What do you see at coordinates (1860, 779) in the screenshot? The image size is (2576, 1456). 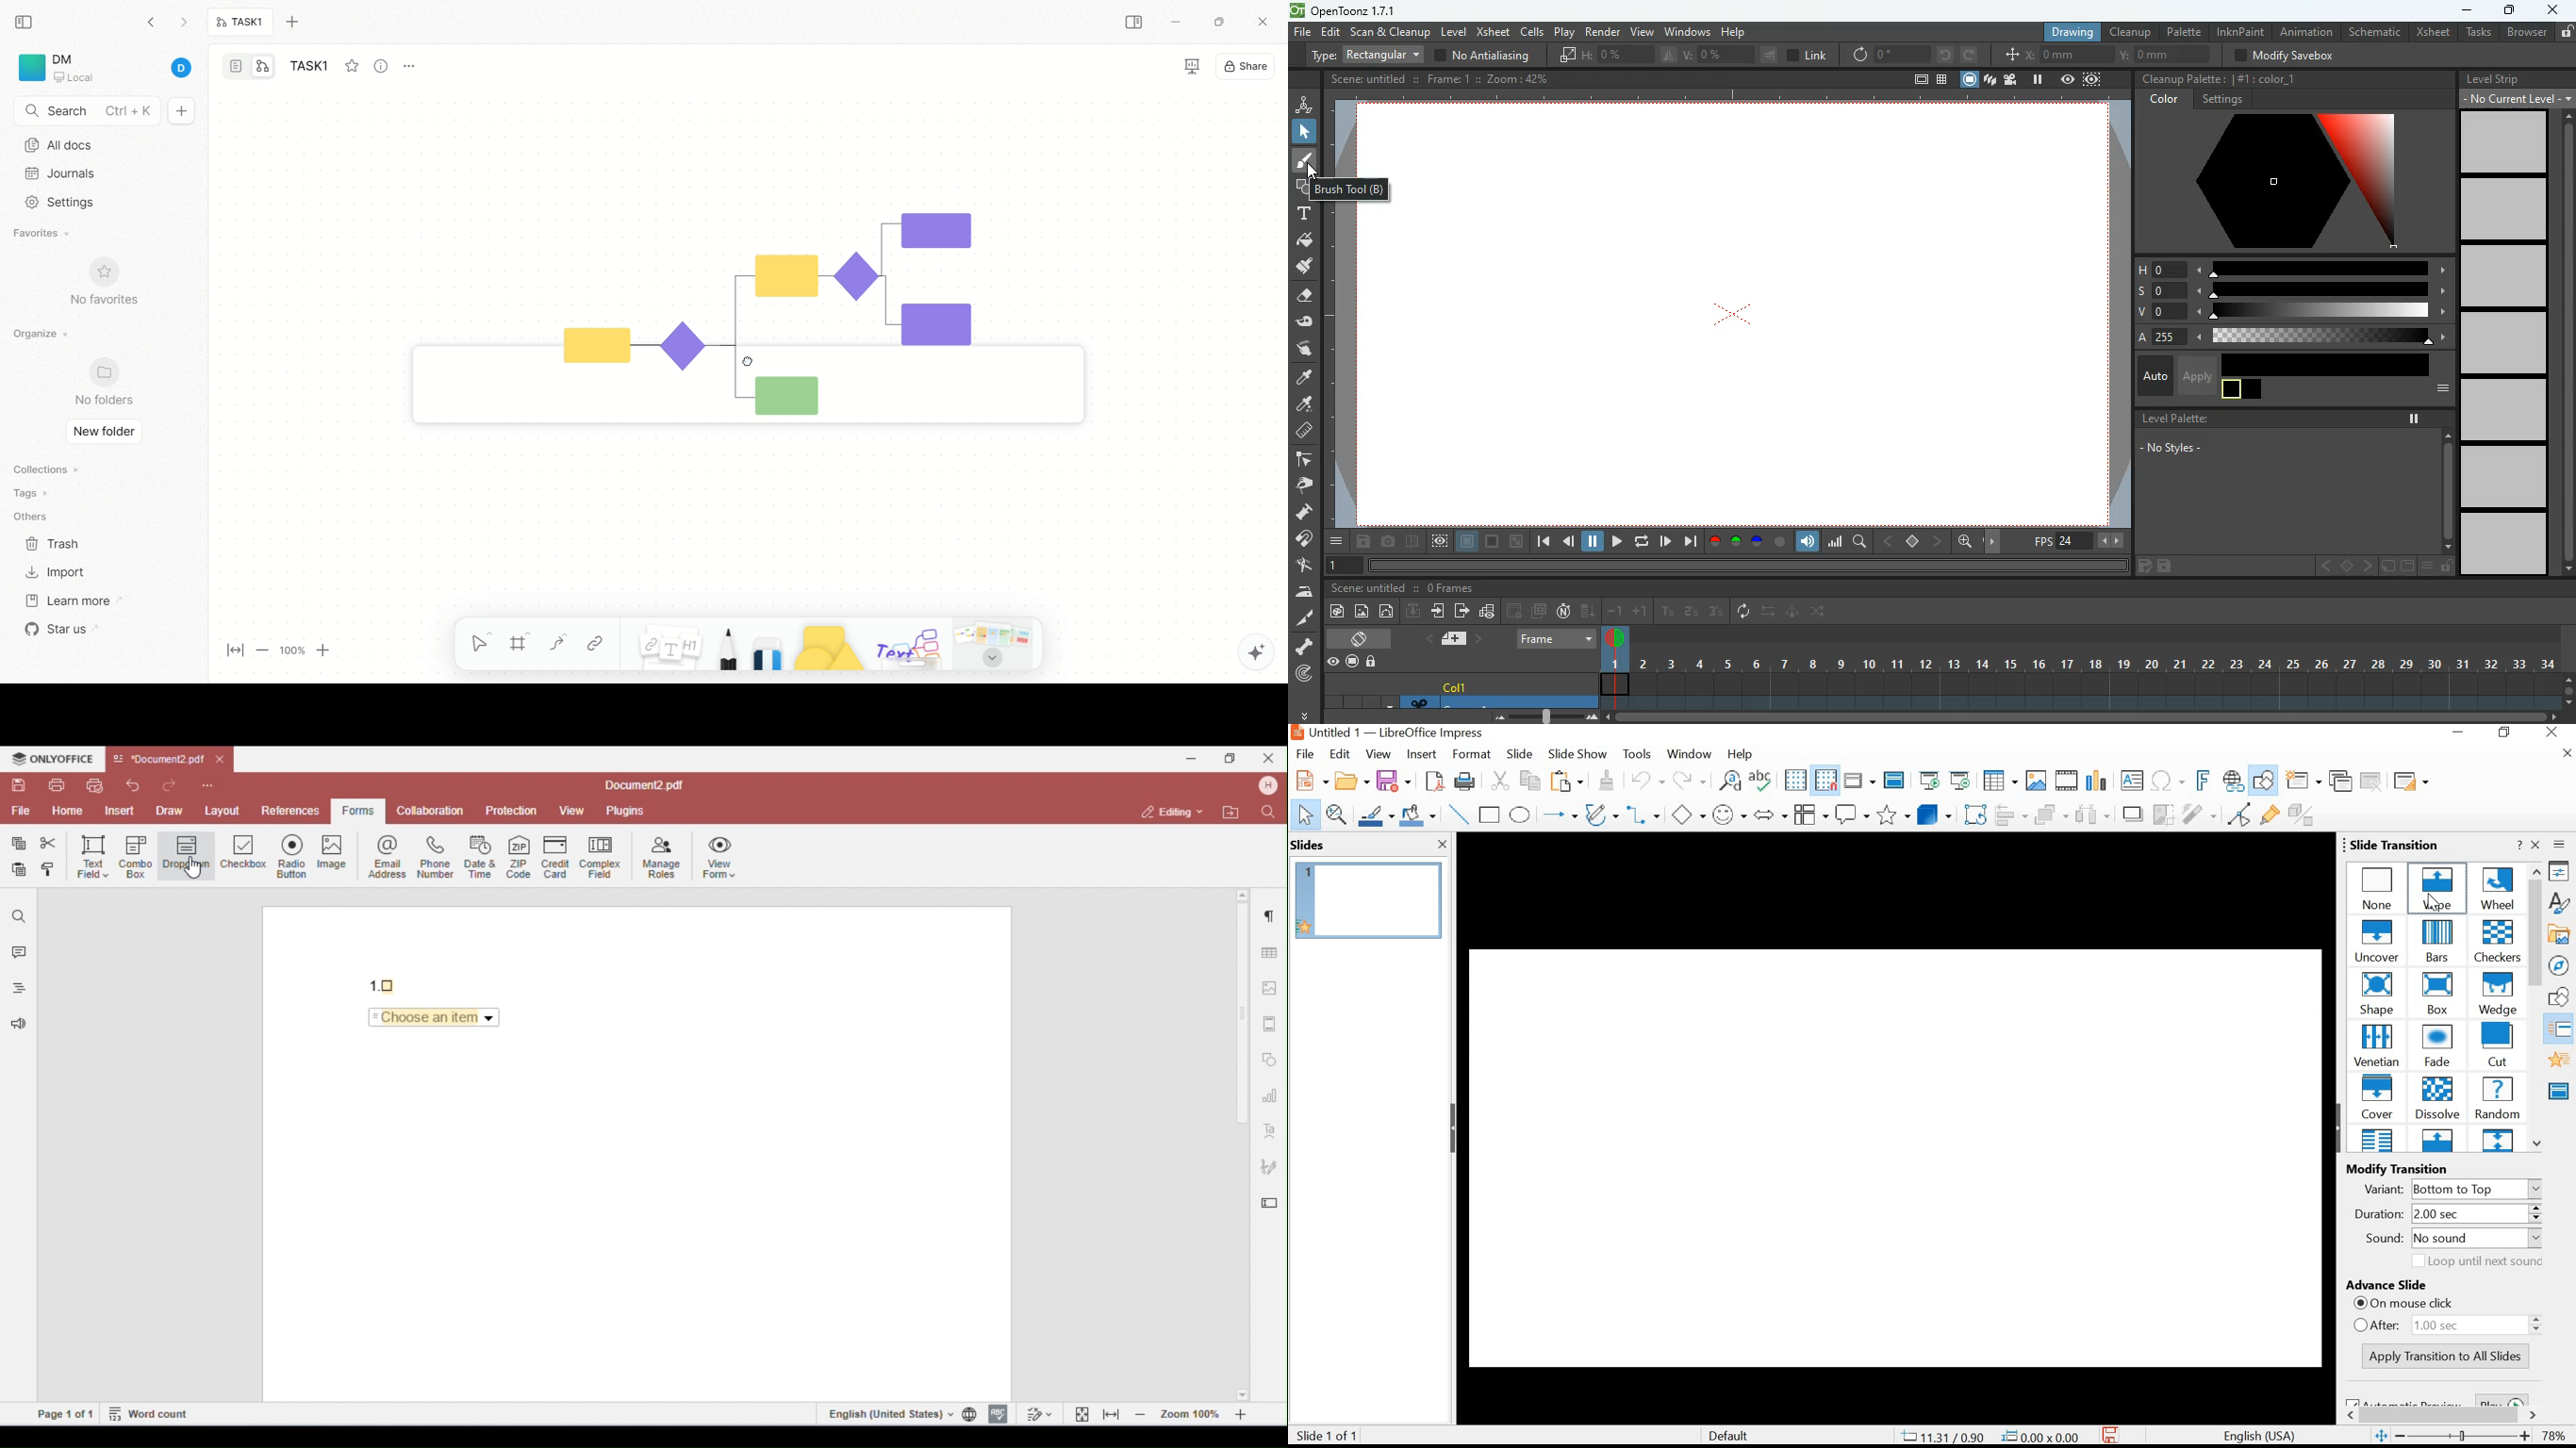 I see `Display views` at bounding box center [1860, 779].